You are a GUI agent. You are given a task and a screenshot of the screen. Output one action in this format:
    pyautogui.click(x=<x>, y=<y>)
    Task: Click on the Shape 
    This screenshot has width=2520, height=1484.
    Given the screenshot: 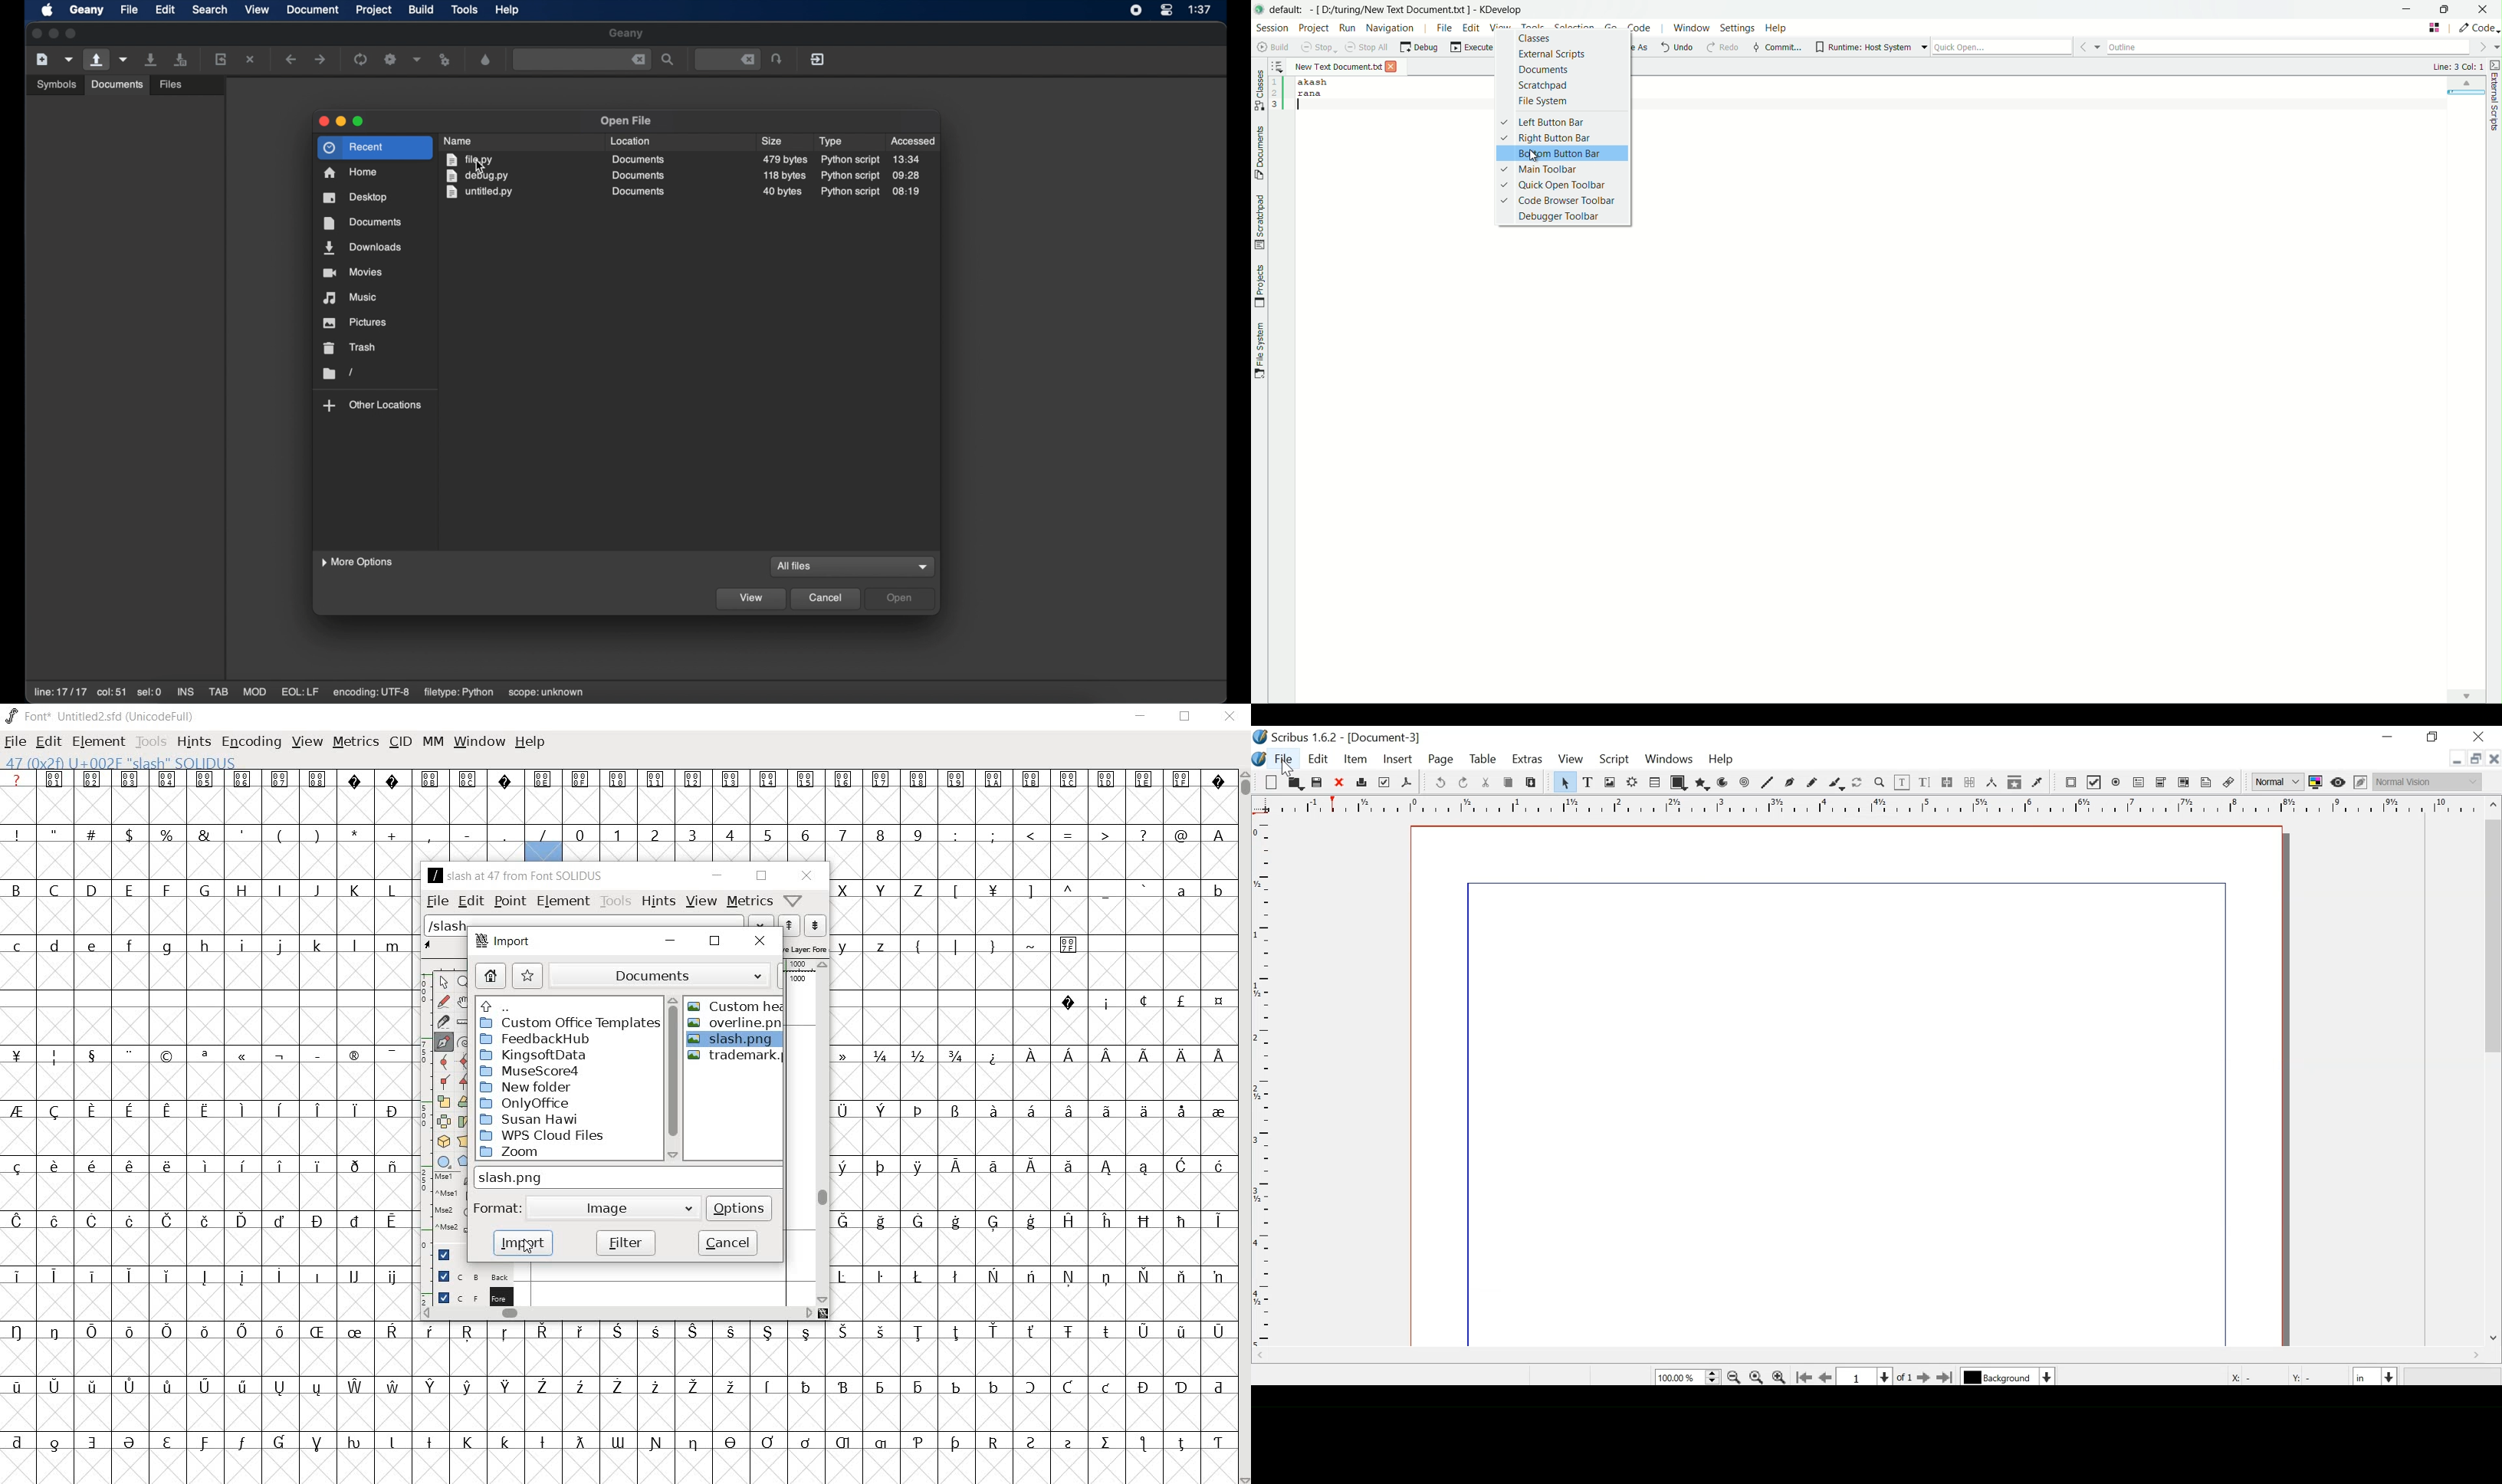 What is the action you would take?
    pyautogui.click(x=1678, y=783)
    